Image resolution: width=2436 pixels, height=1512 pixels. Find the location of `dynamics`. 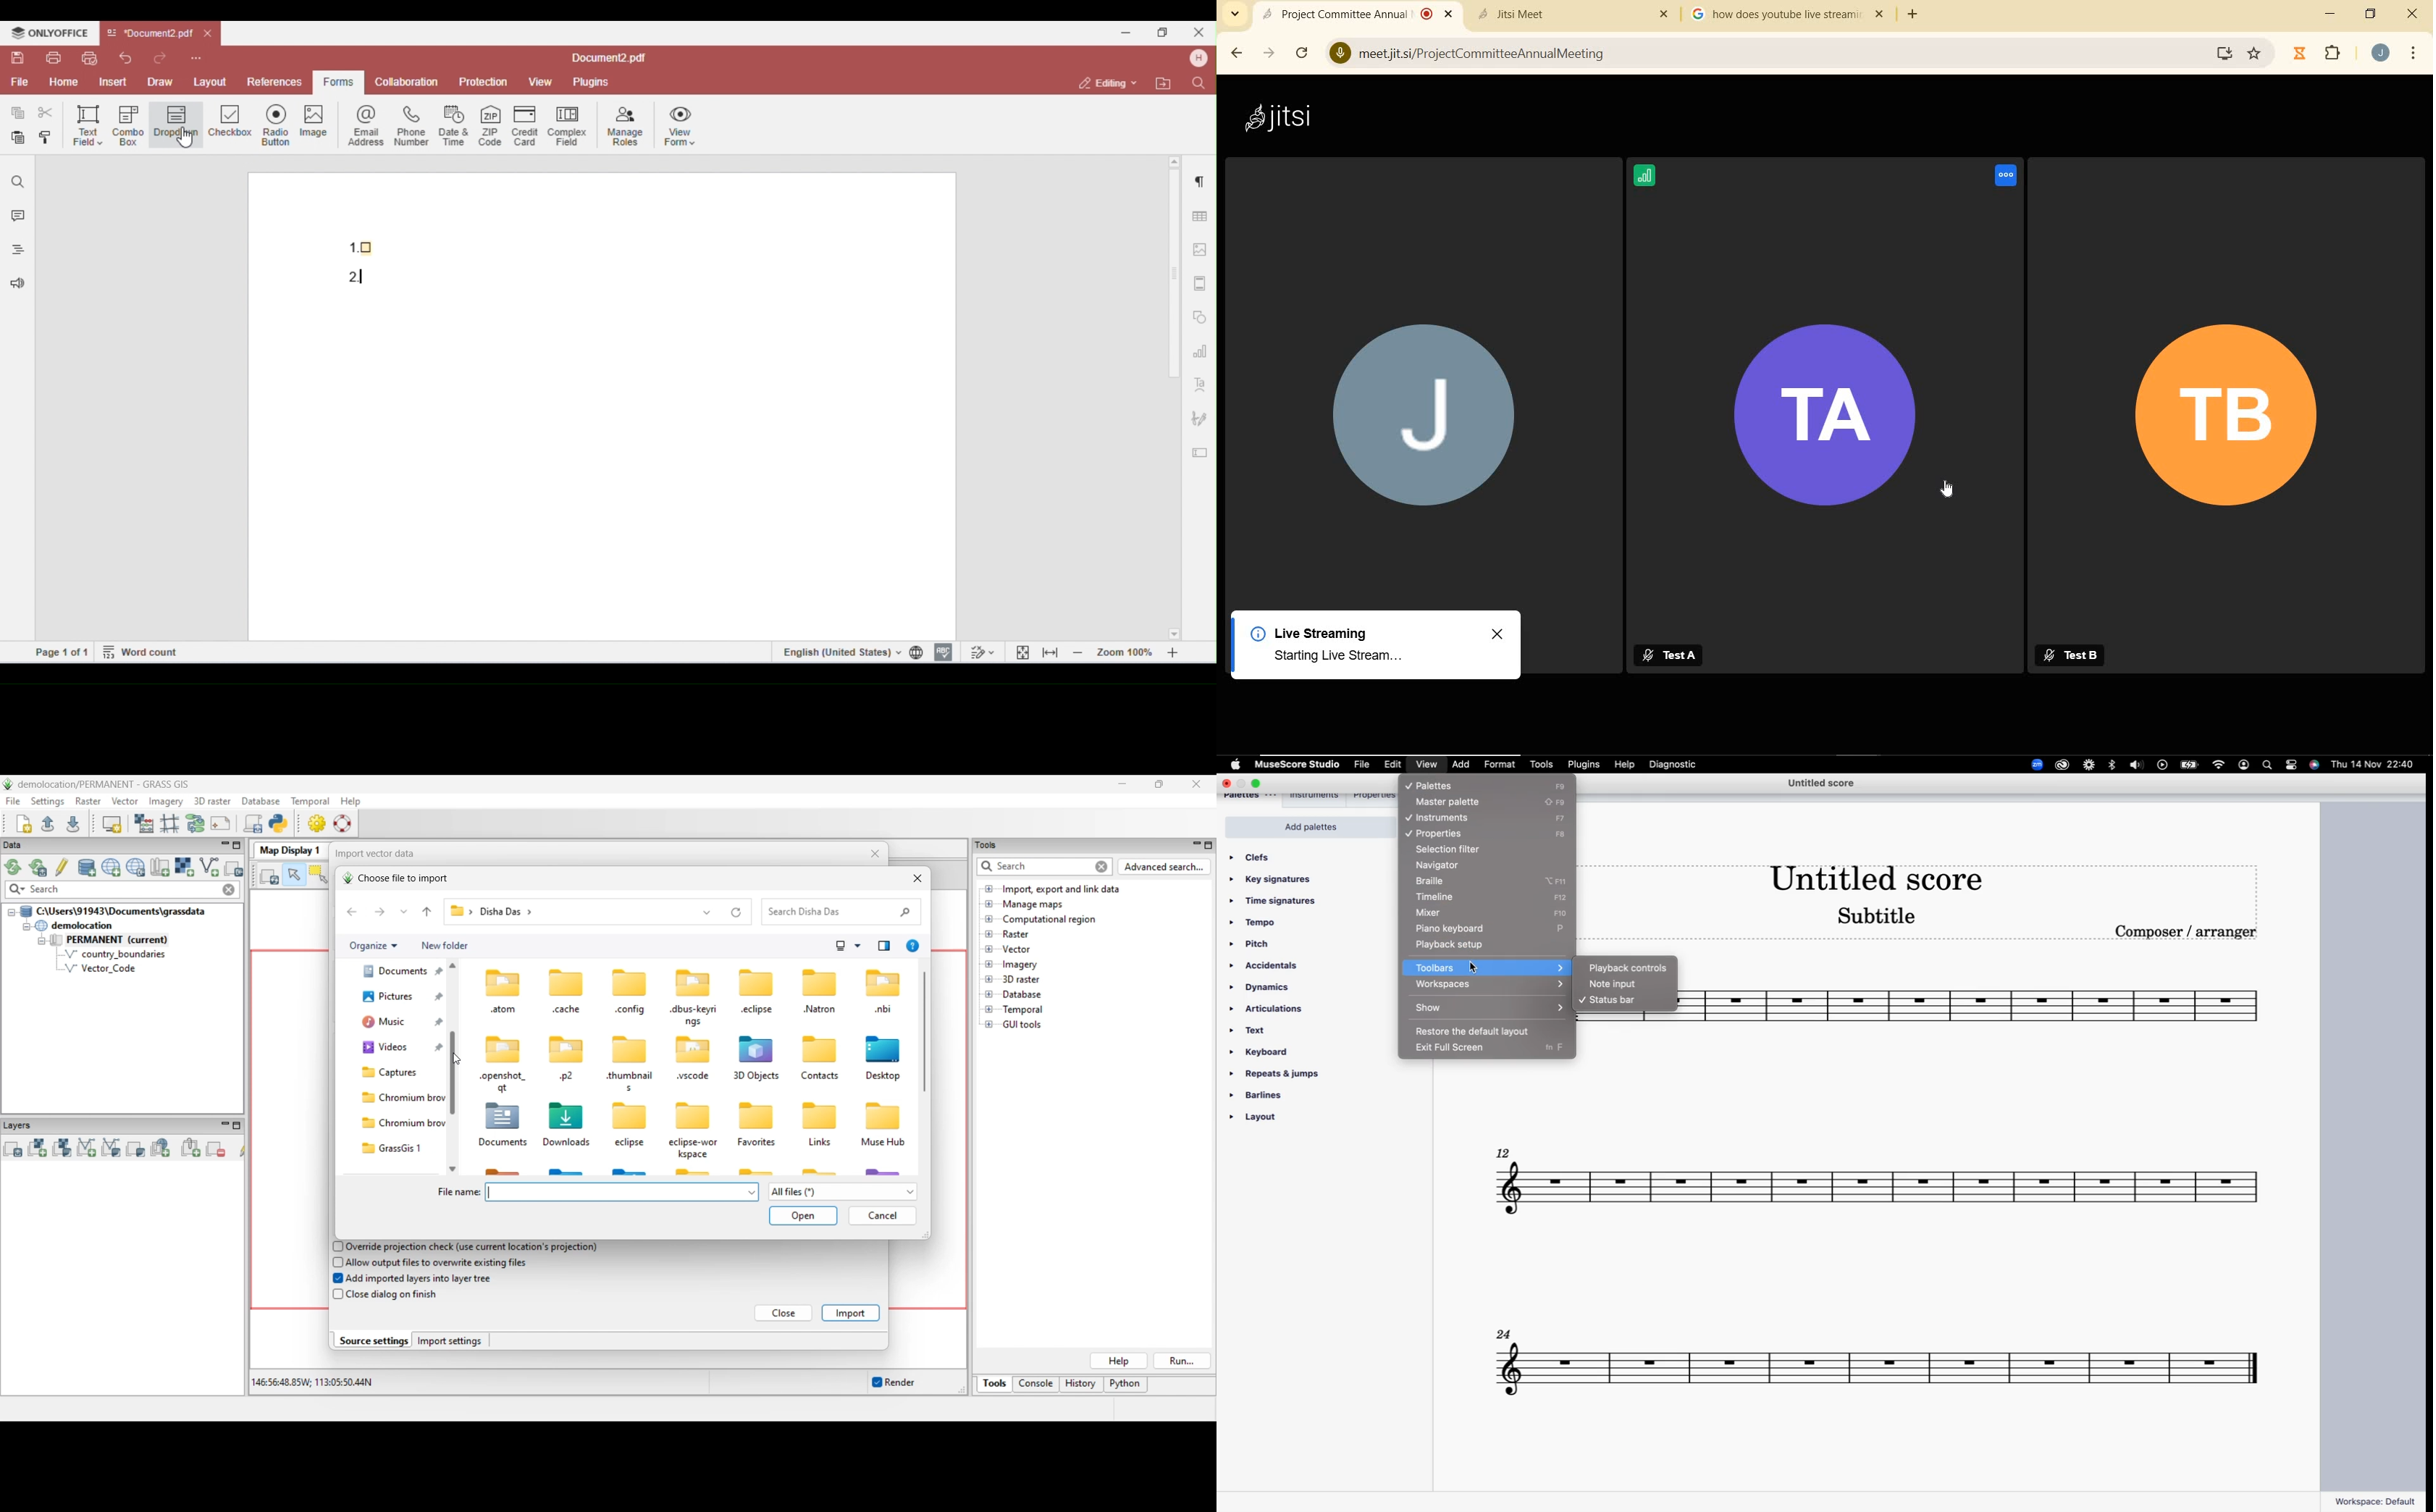

dynamics is located at coordinates (1276, 986).